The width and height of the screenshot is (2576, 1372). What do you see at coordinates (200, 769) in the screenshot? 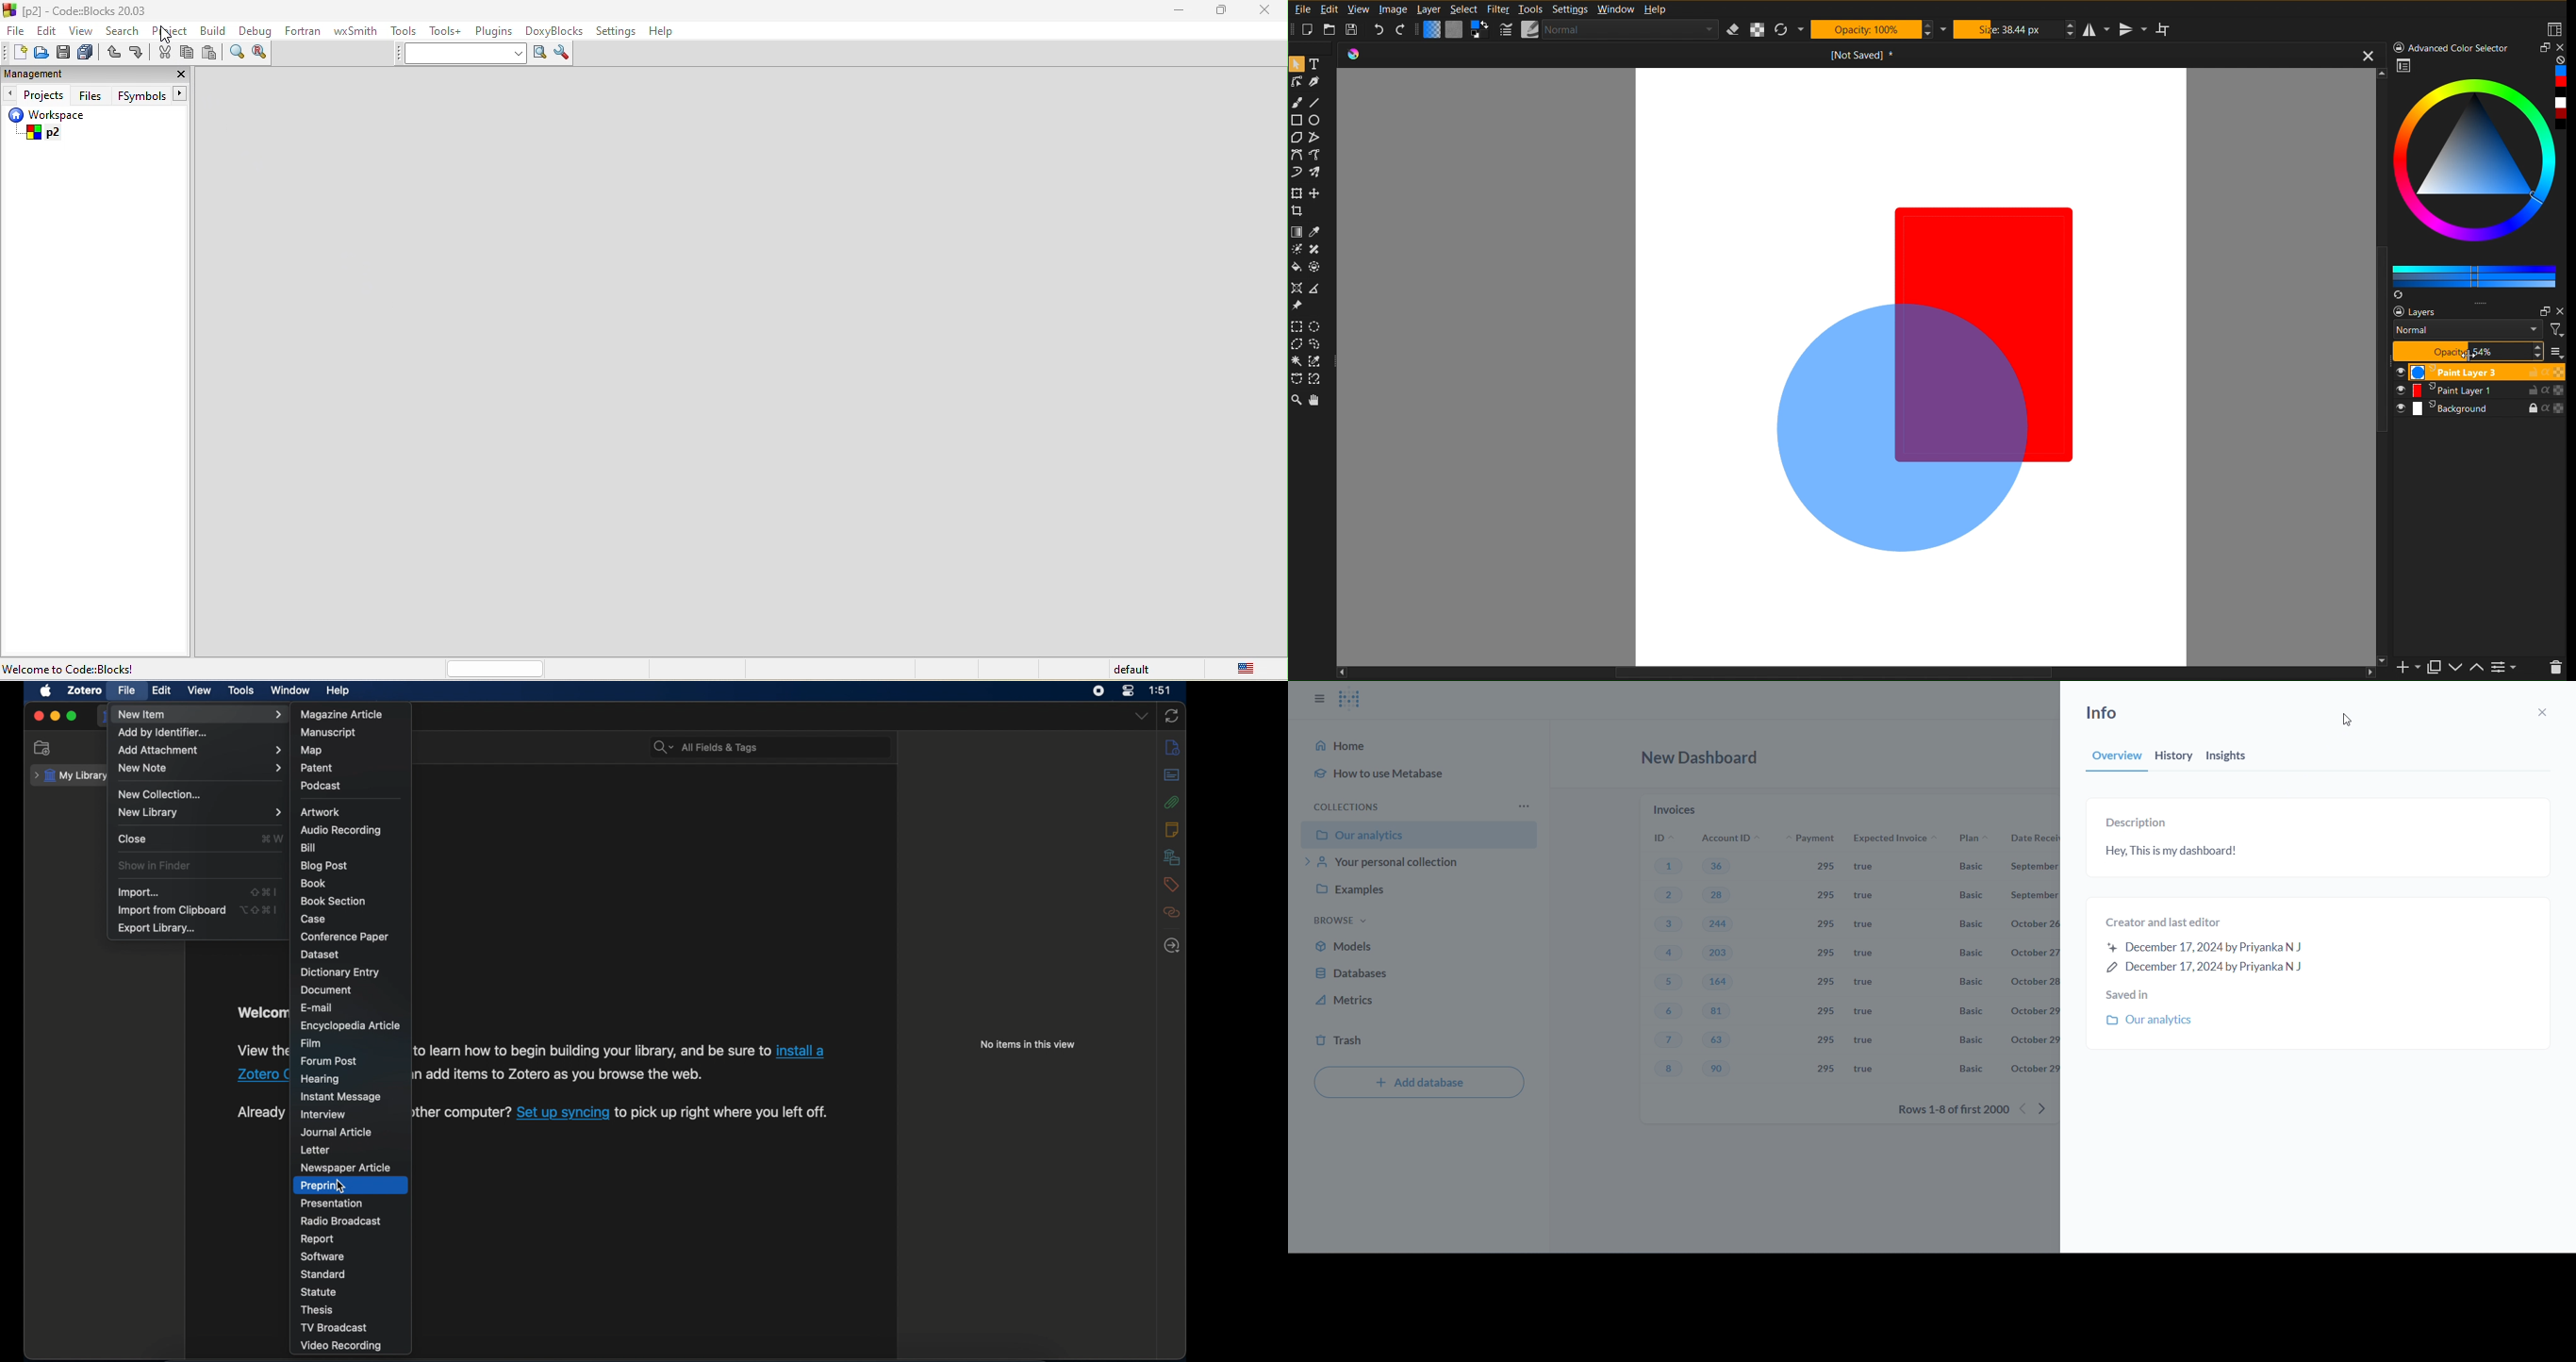
I see `new note` at bounding box center [200, 769].